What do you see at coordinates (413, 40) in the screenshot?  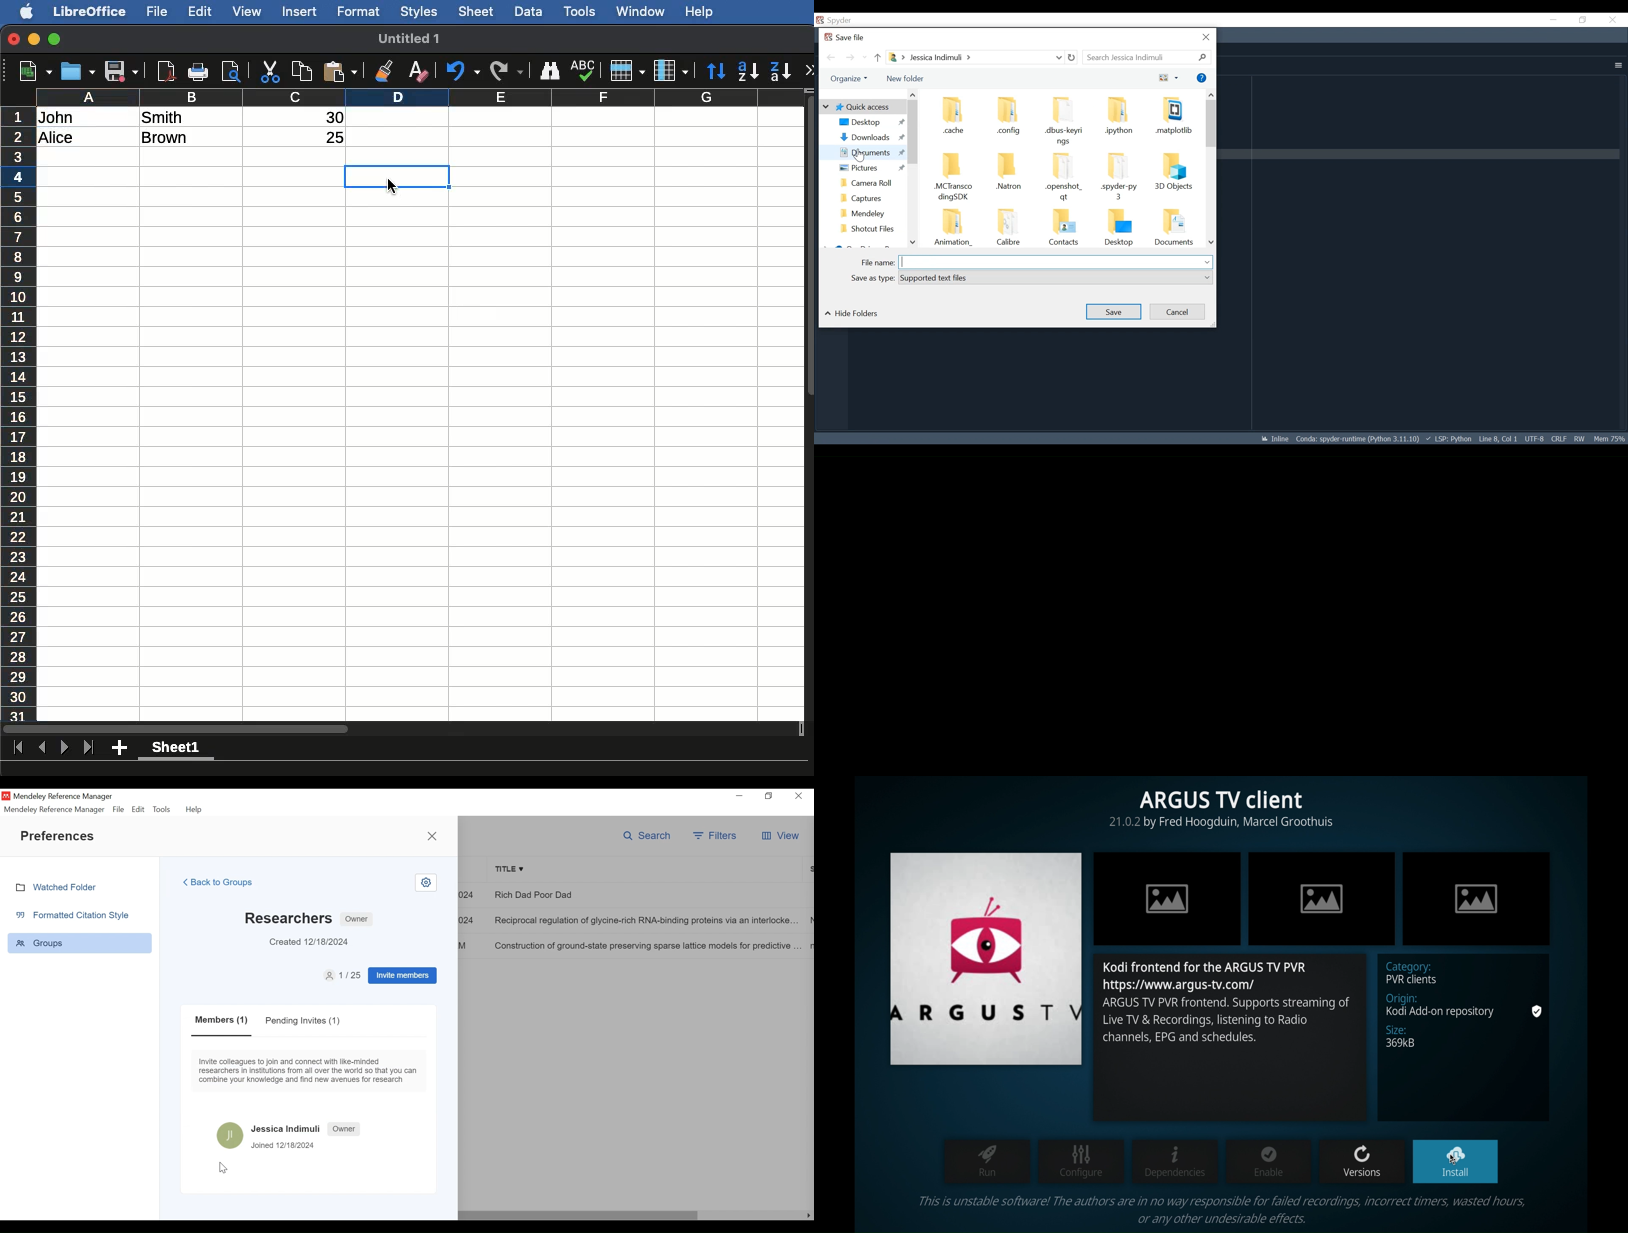 I see `Name` at bounding box center [413, 40].